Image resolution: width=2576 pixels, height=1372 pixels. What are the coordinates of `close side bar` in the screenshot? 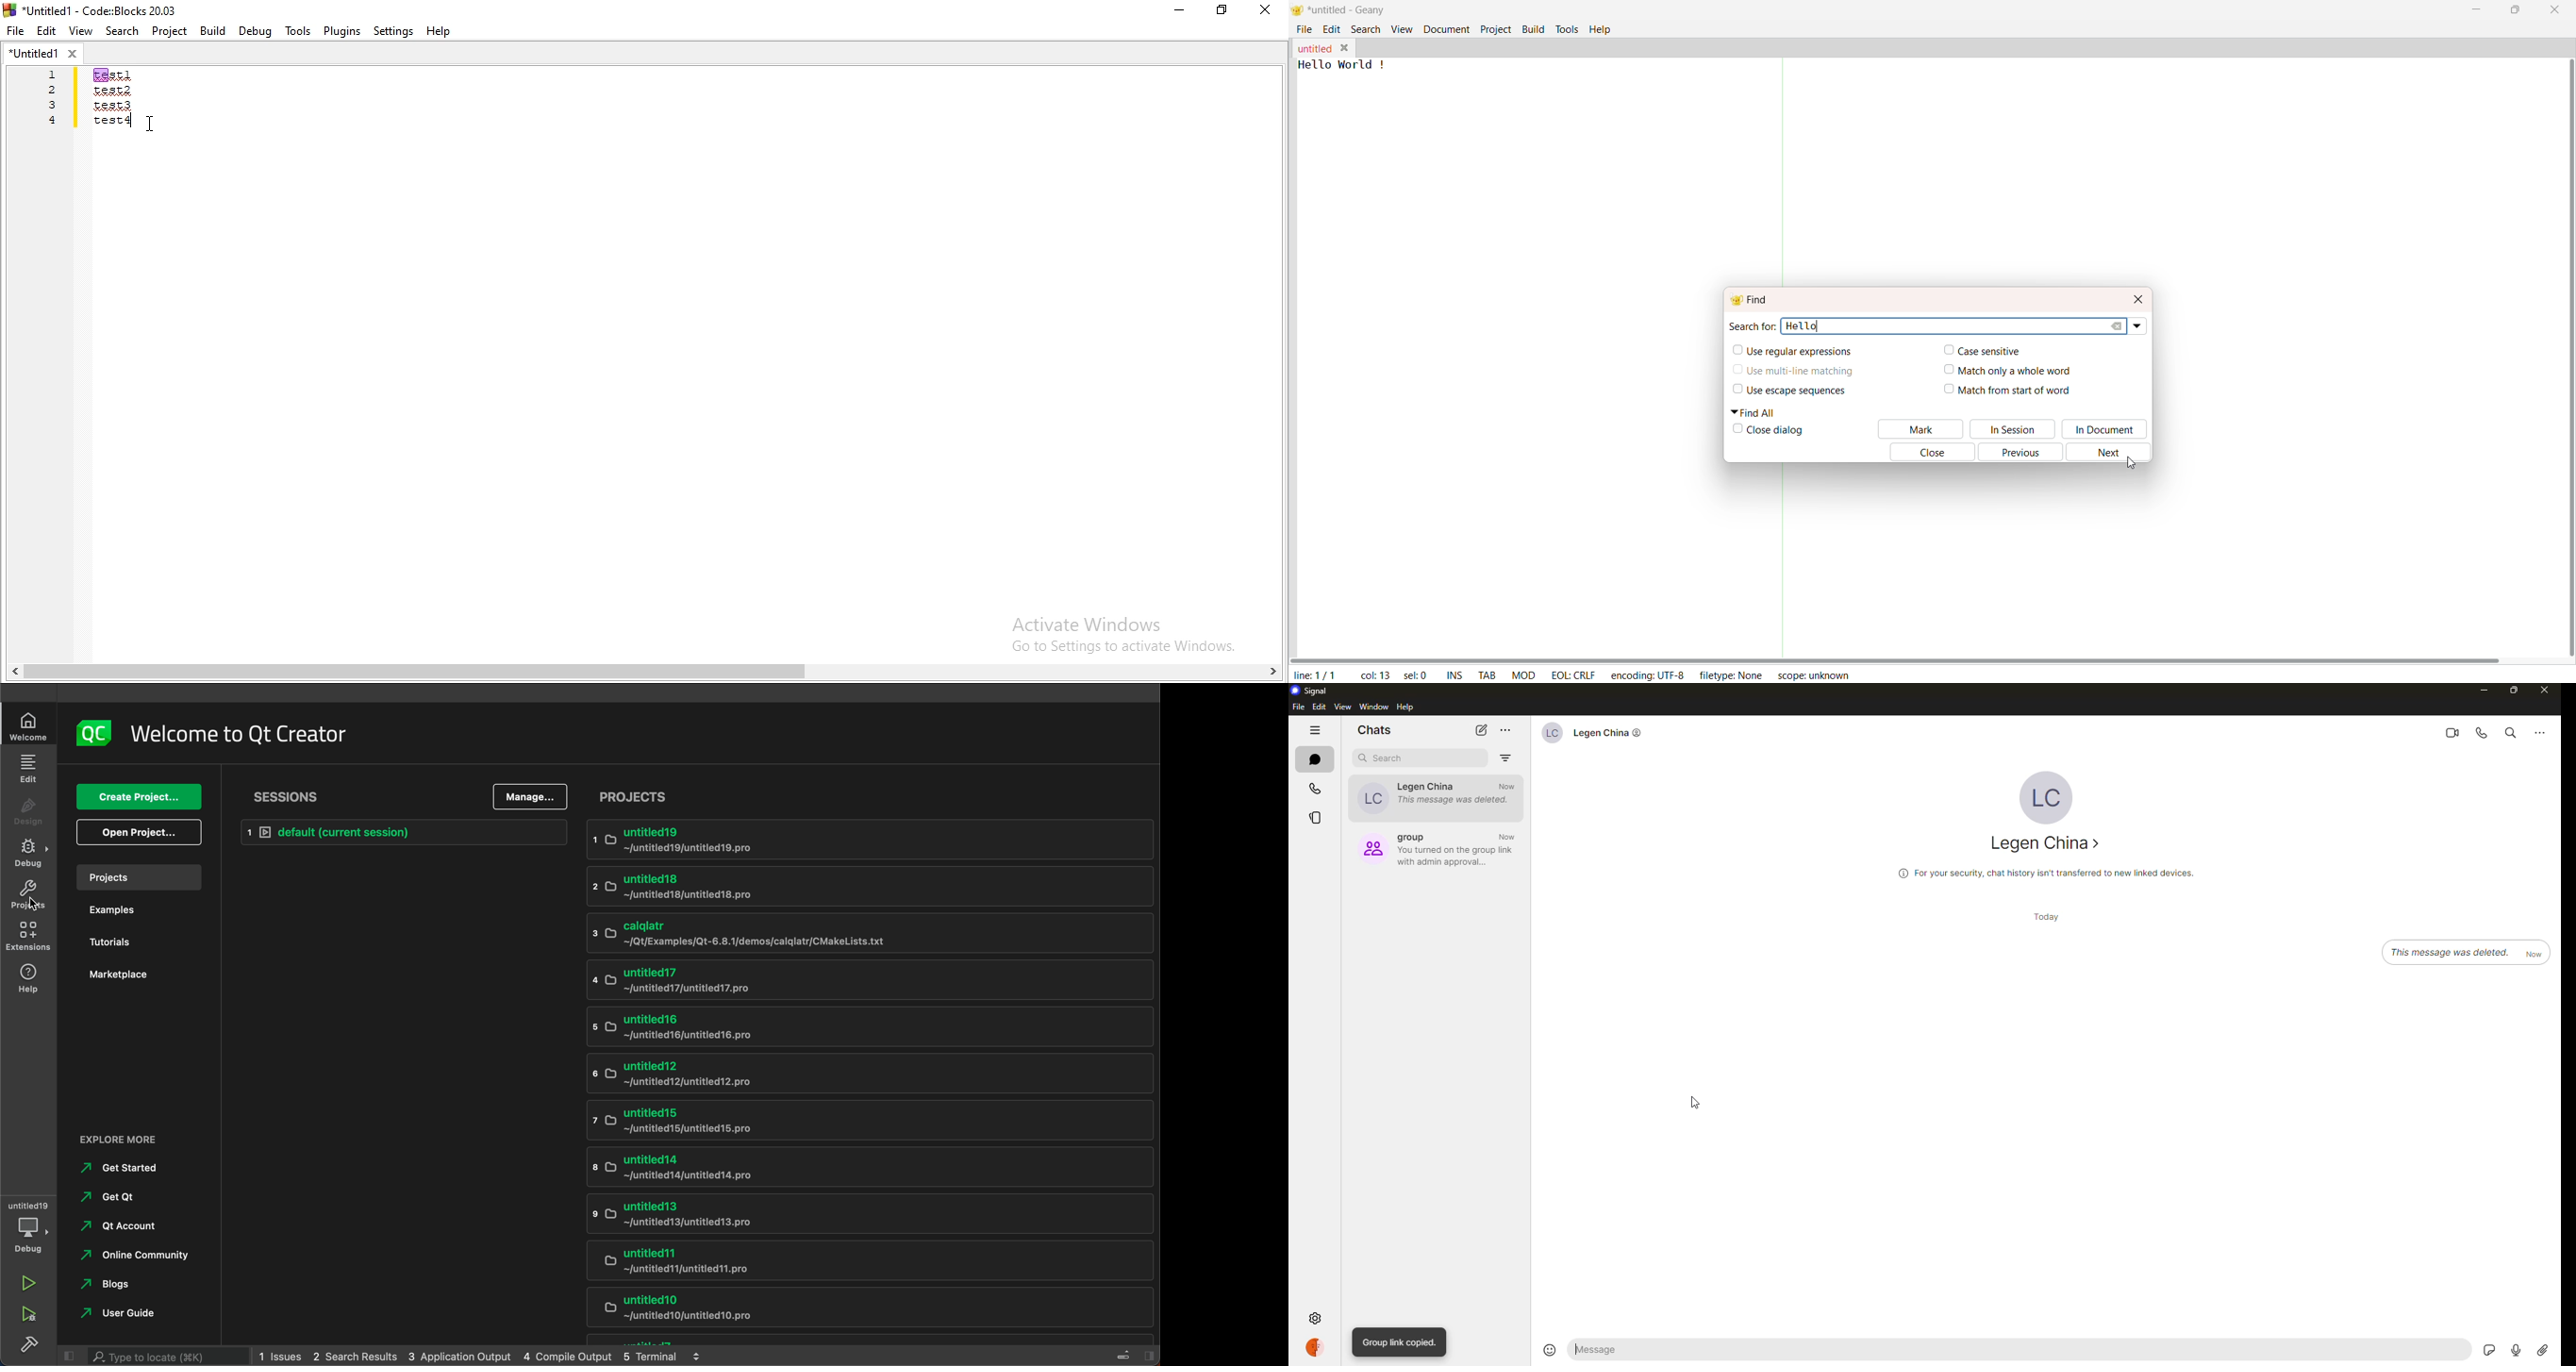 It's located at (70, 1354).